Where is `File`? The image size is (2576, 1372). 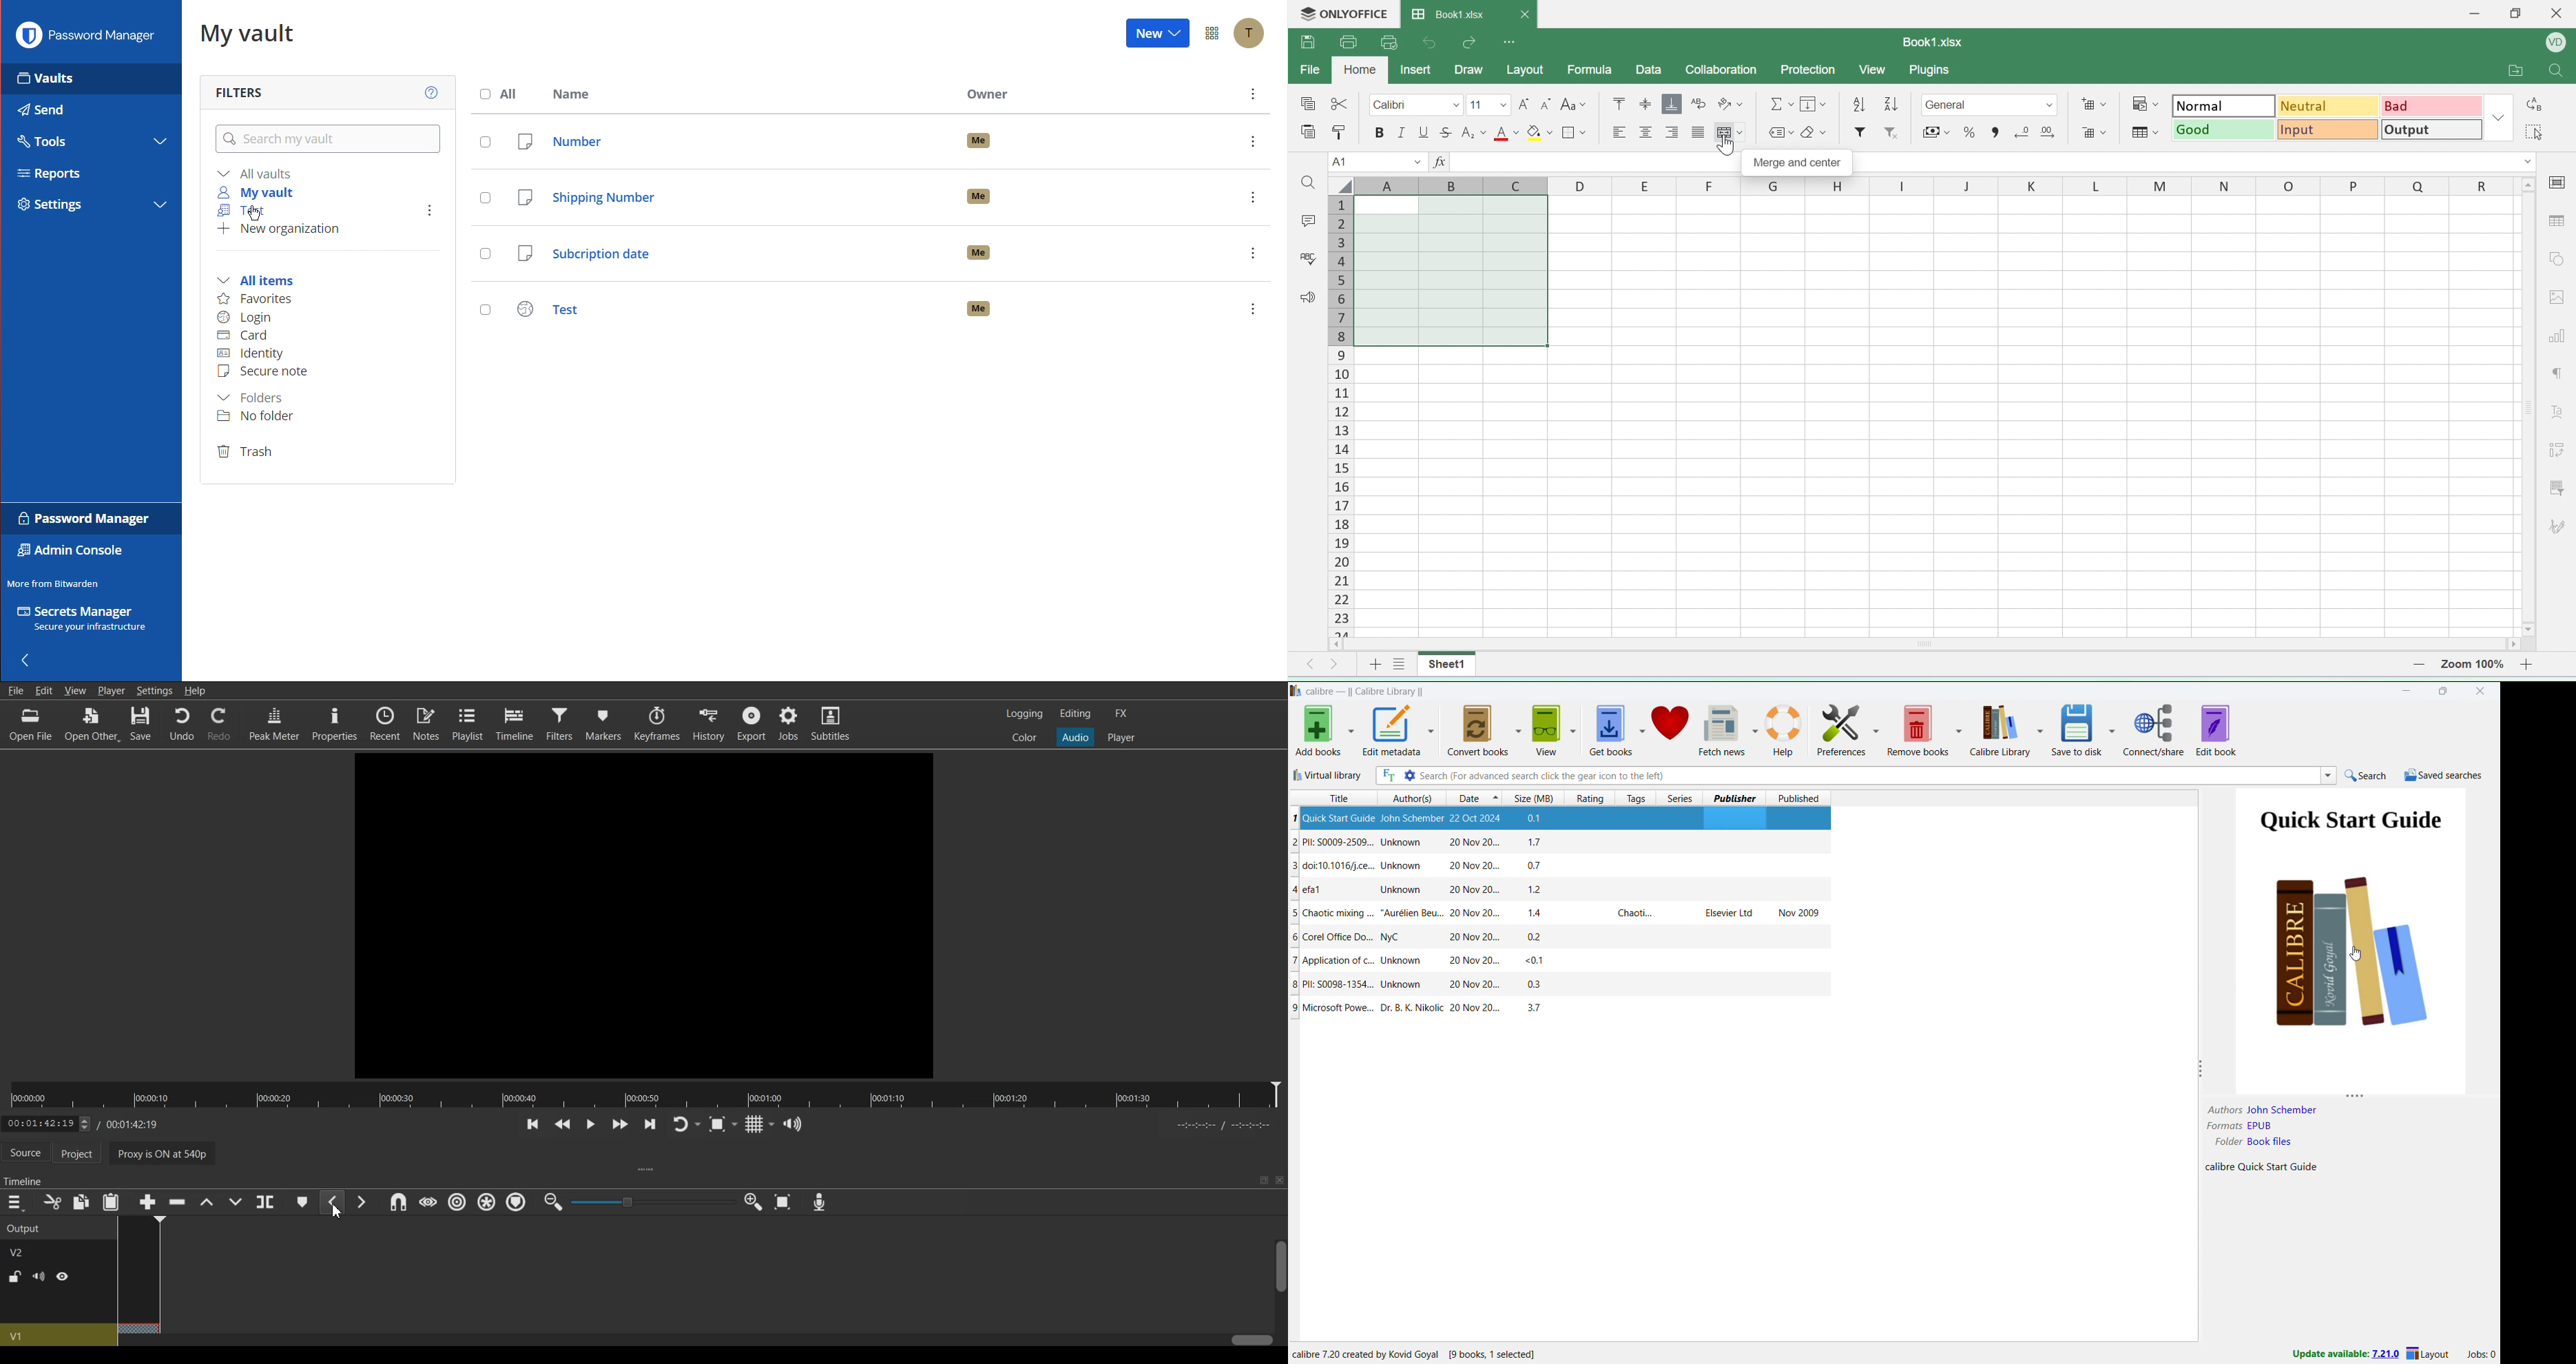
File is located at coordinates (15, 691).